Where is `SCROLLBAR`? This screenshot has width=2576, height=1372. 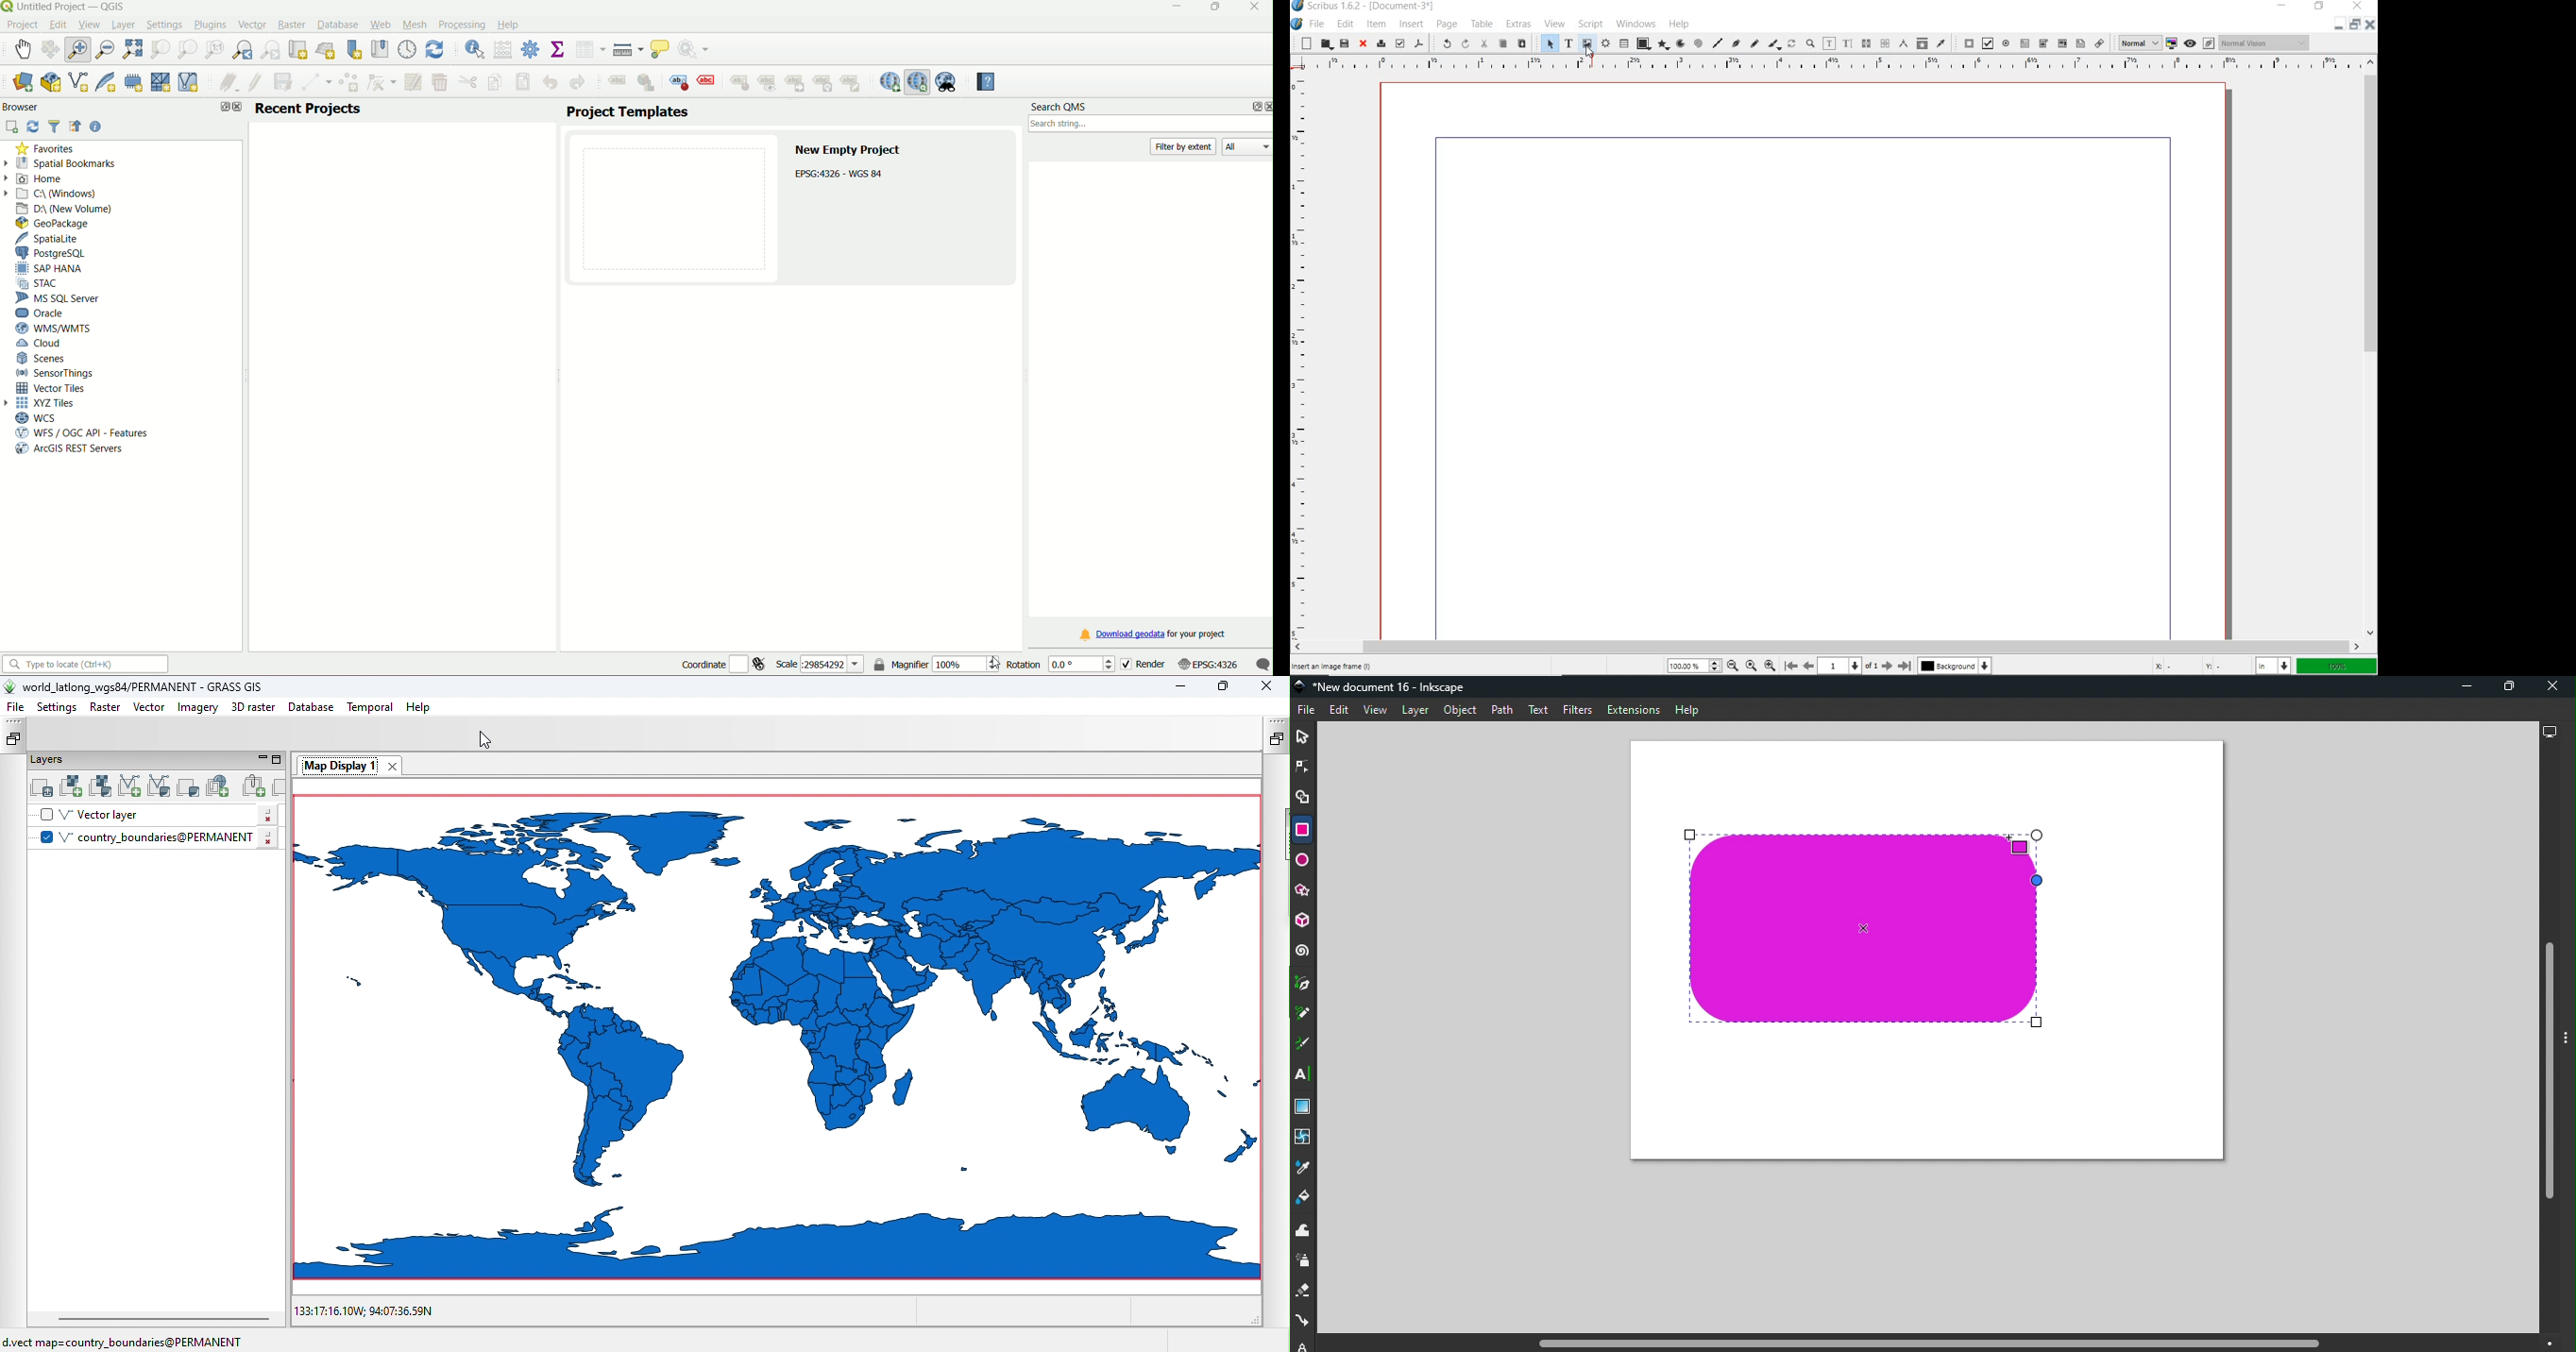 SCROLLBAR is located at coordinates (2371, 347).